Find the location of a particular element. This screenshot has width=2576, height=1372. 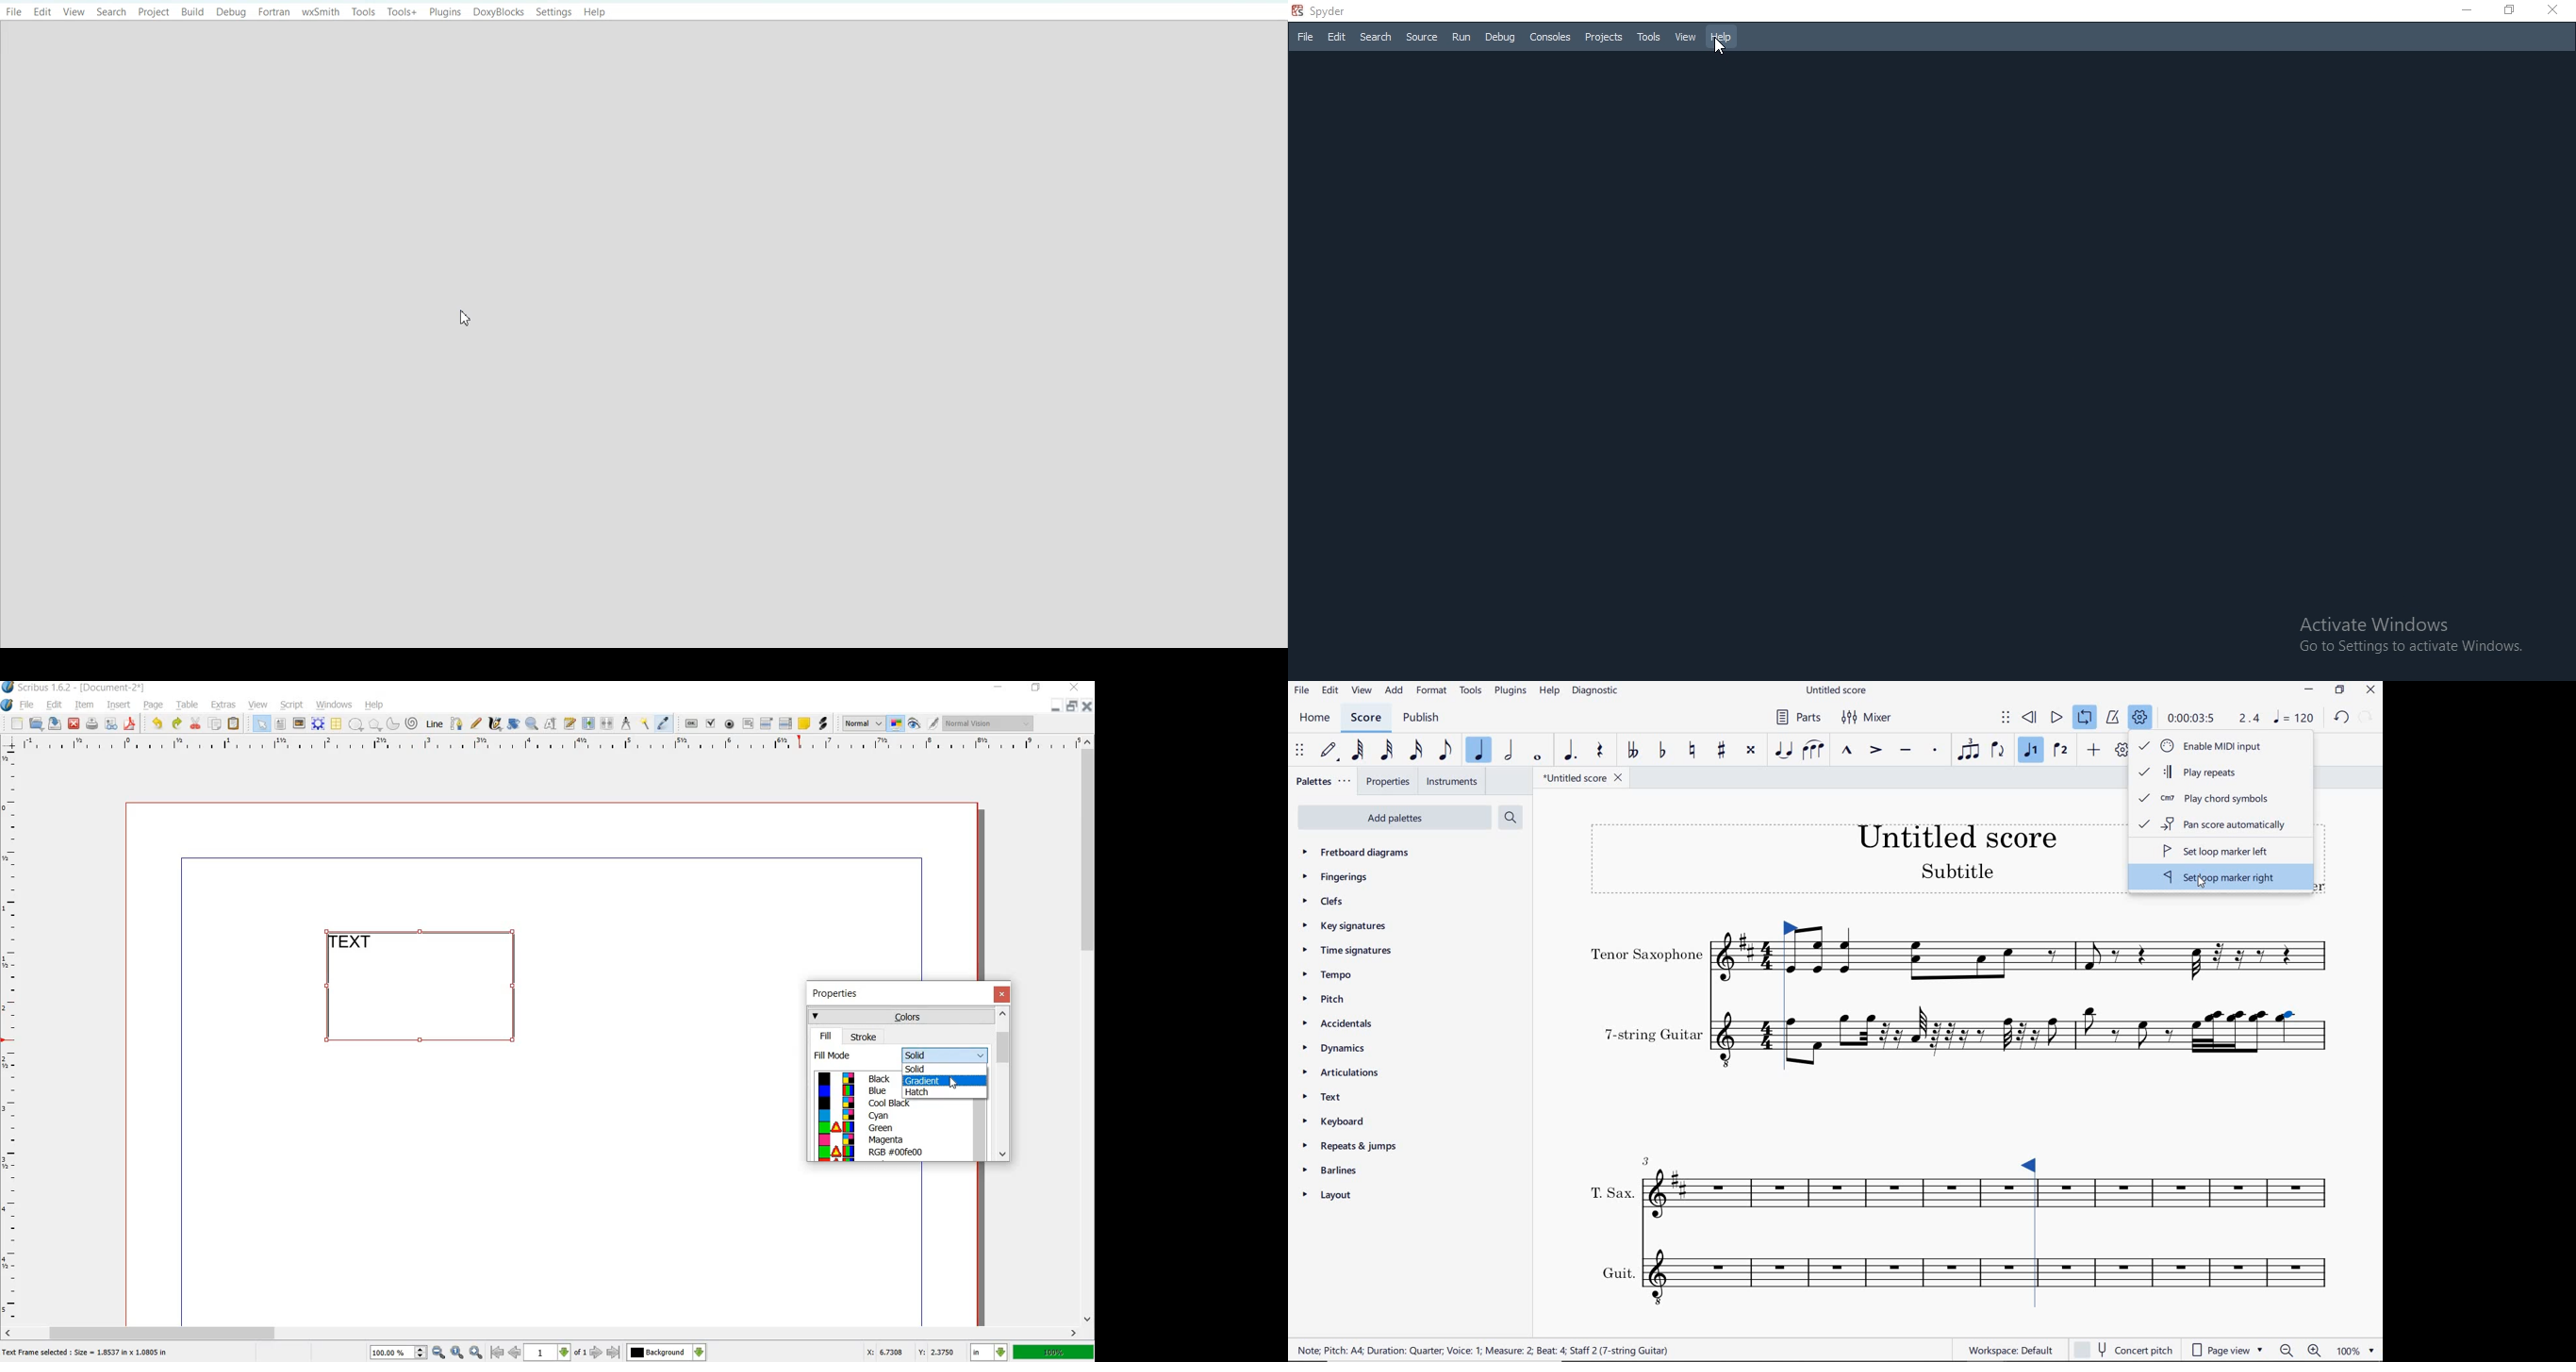

view is located at coordinates (259, 705).